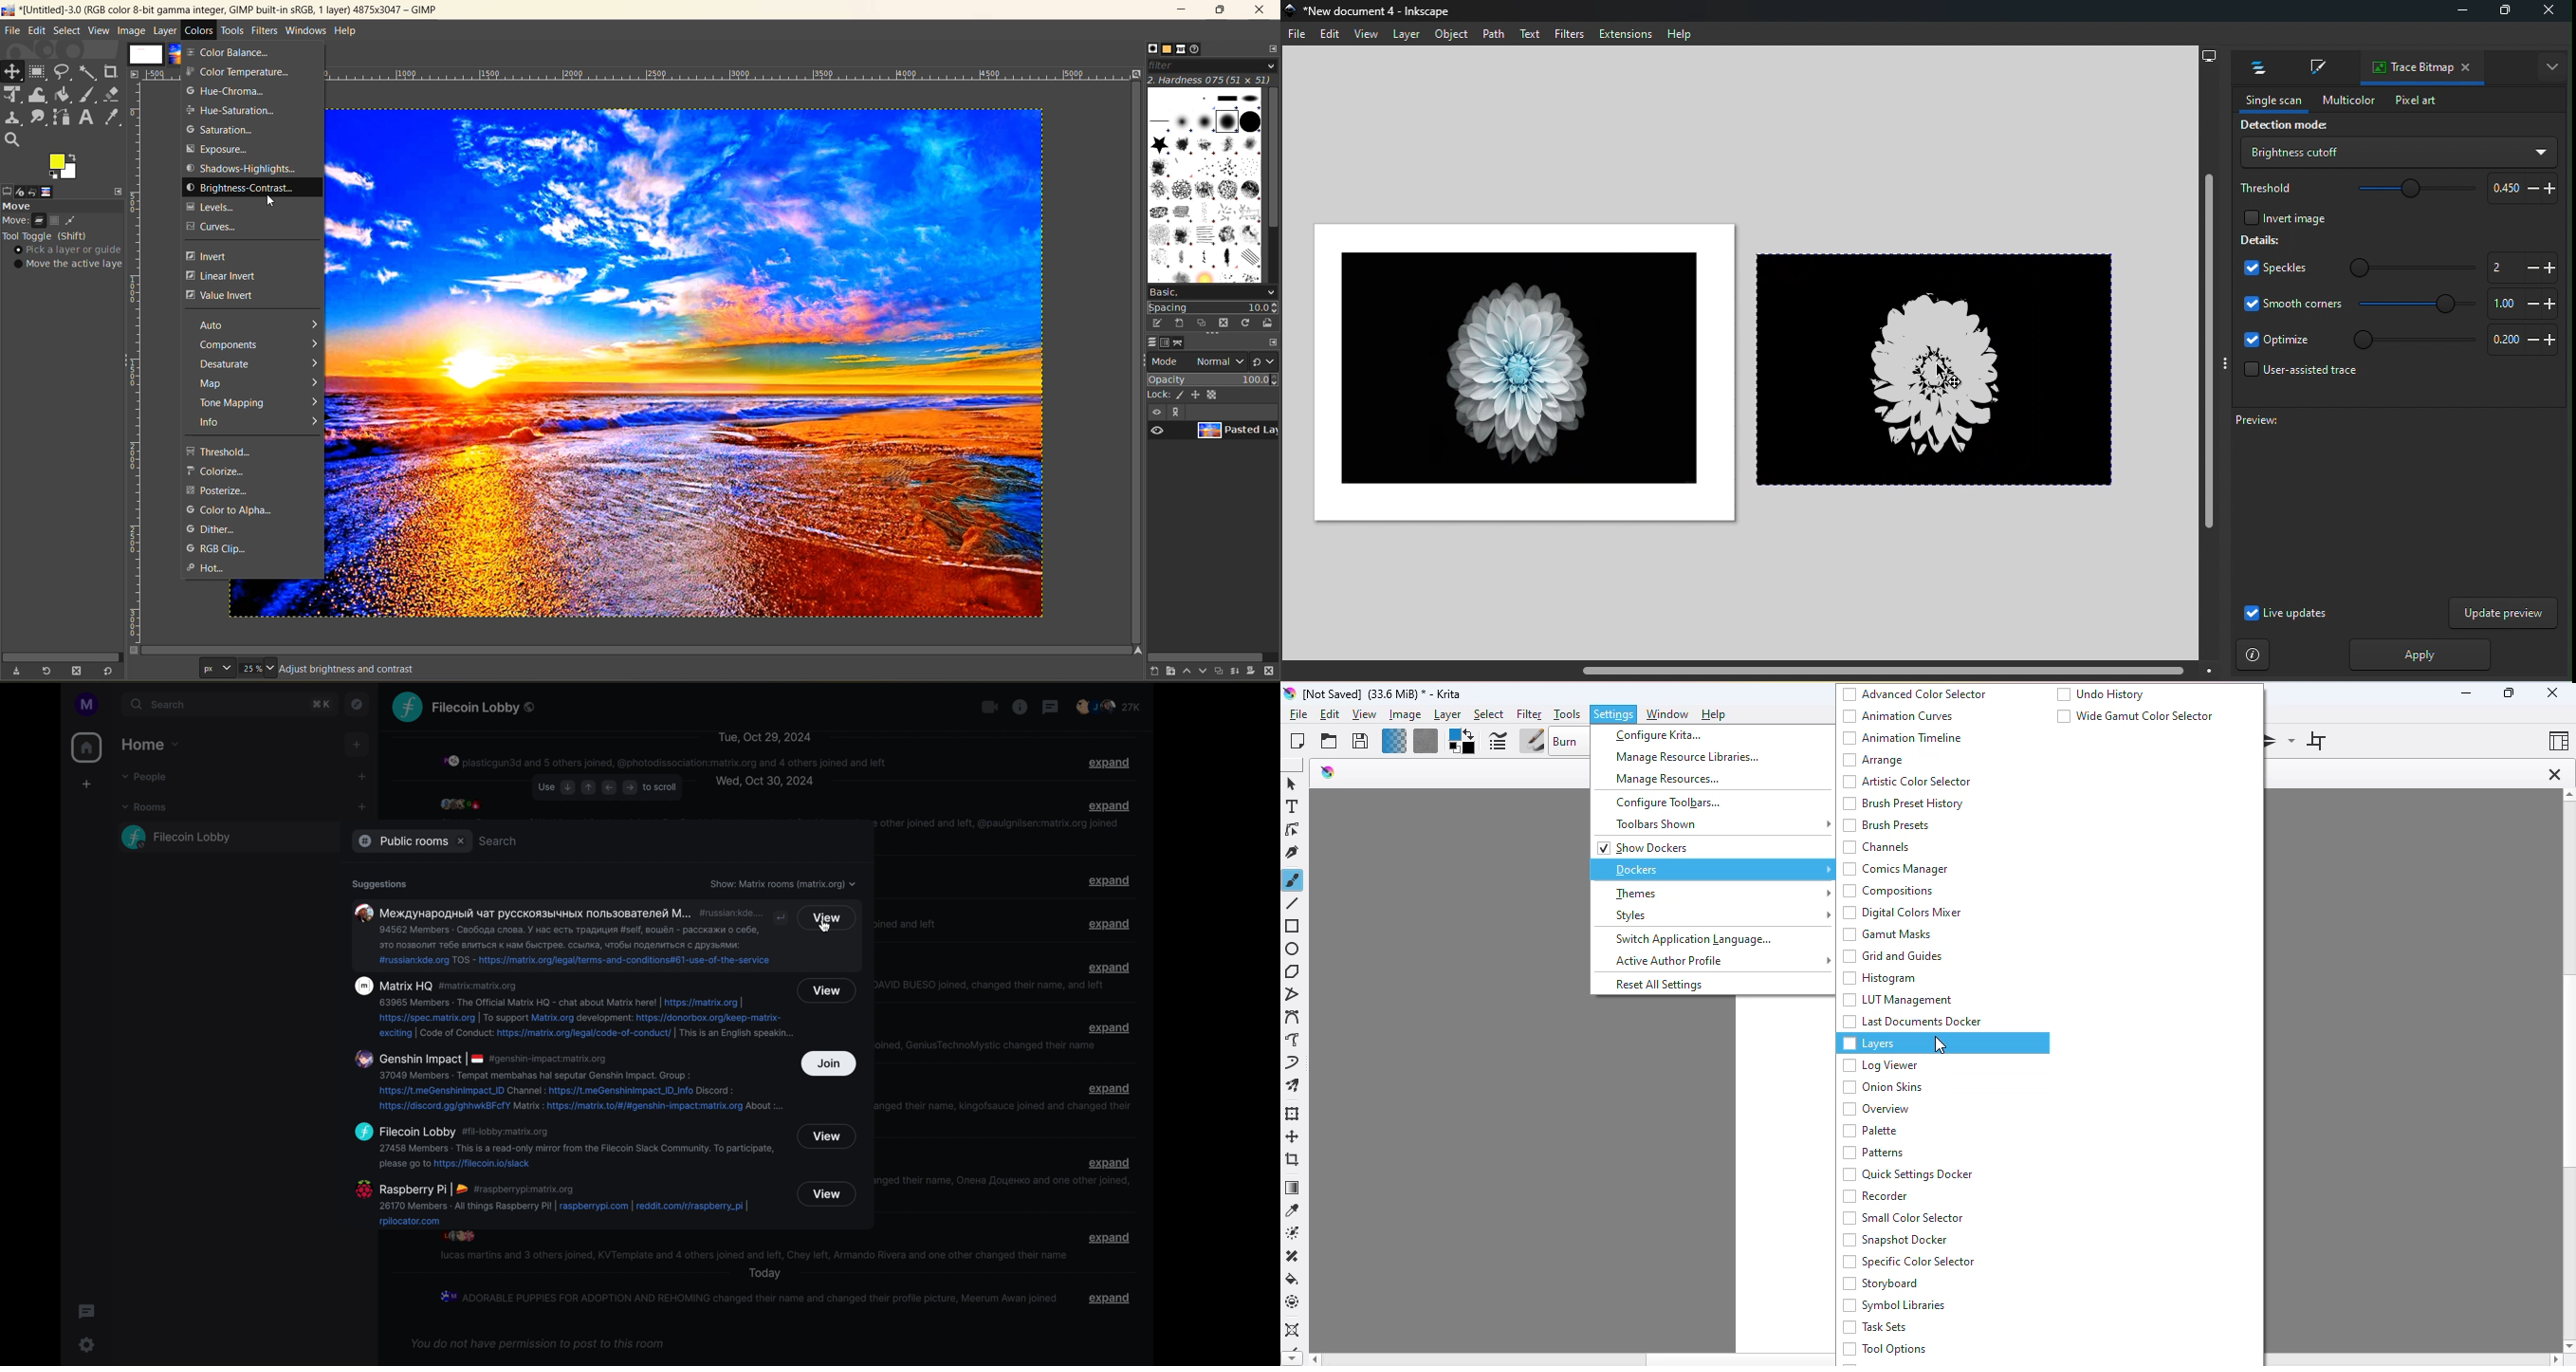 Image resolution: width=2576 pixels, height=1372 pixels. I want to click on shadows highlights, so click(241, 168).